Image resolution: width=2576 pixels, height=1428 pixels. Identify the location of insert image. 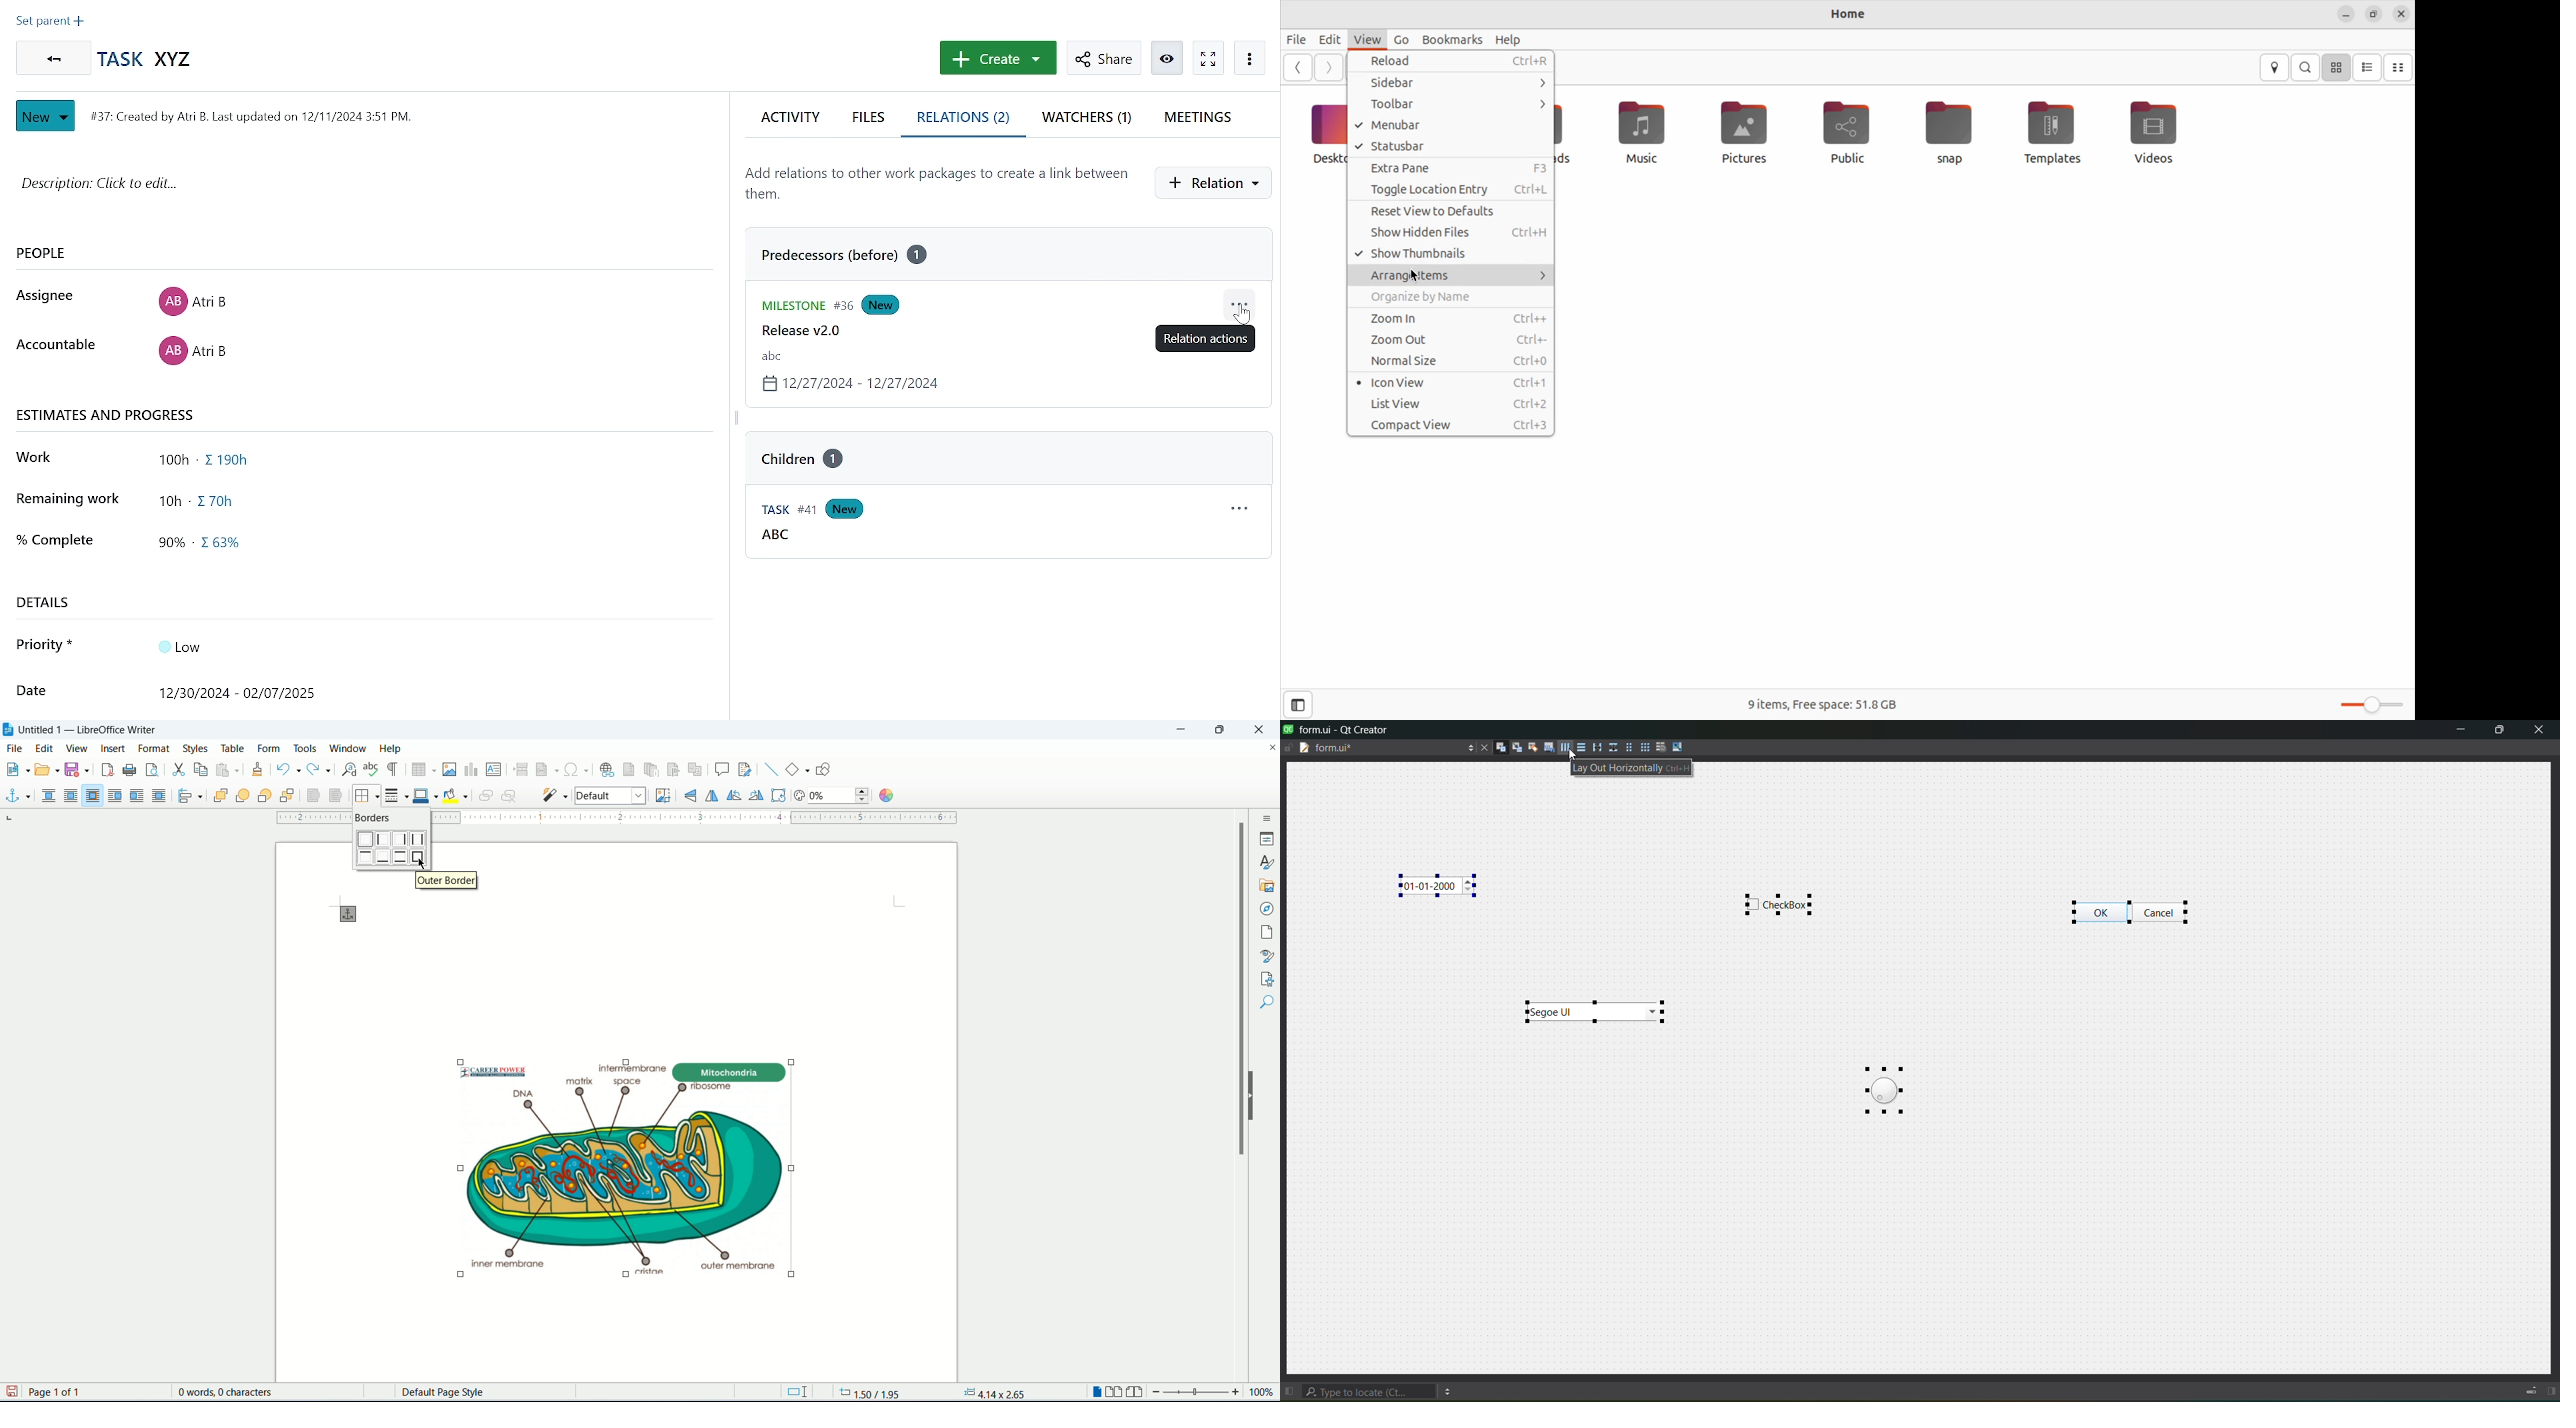
(450, 769).